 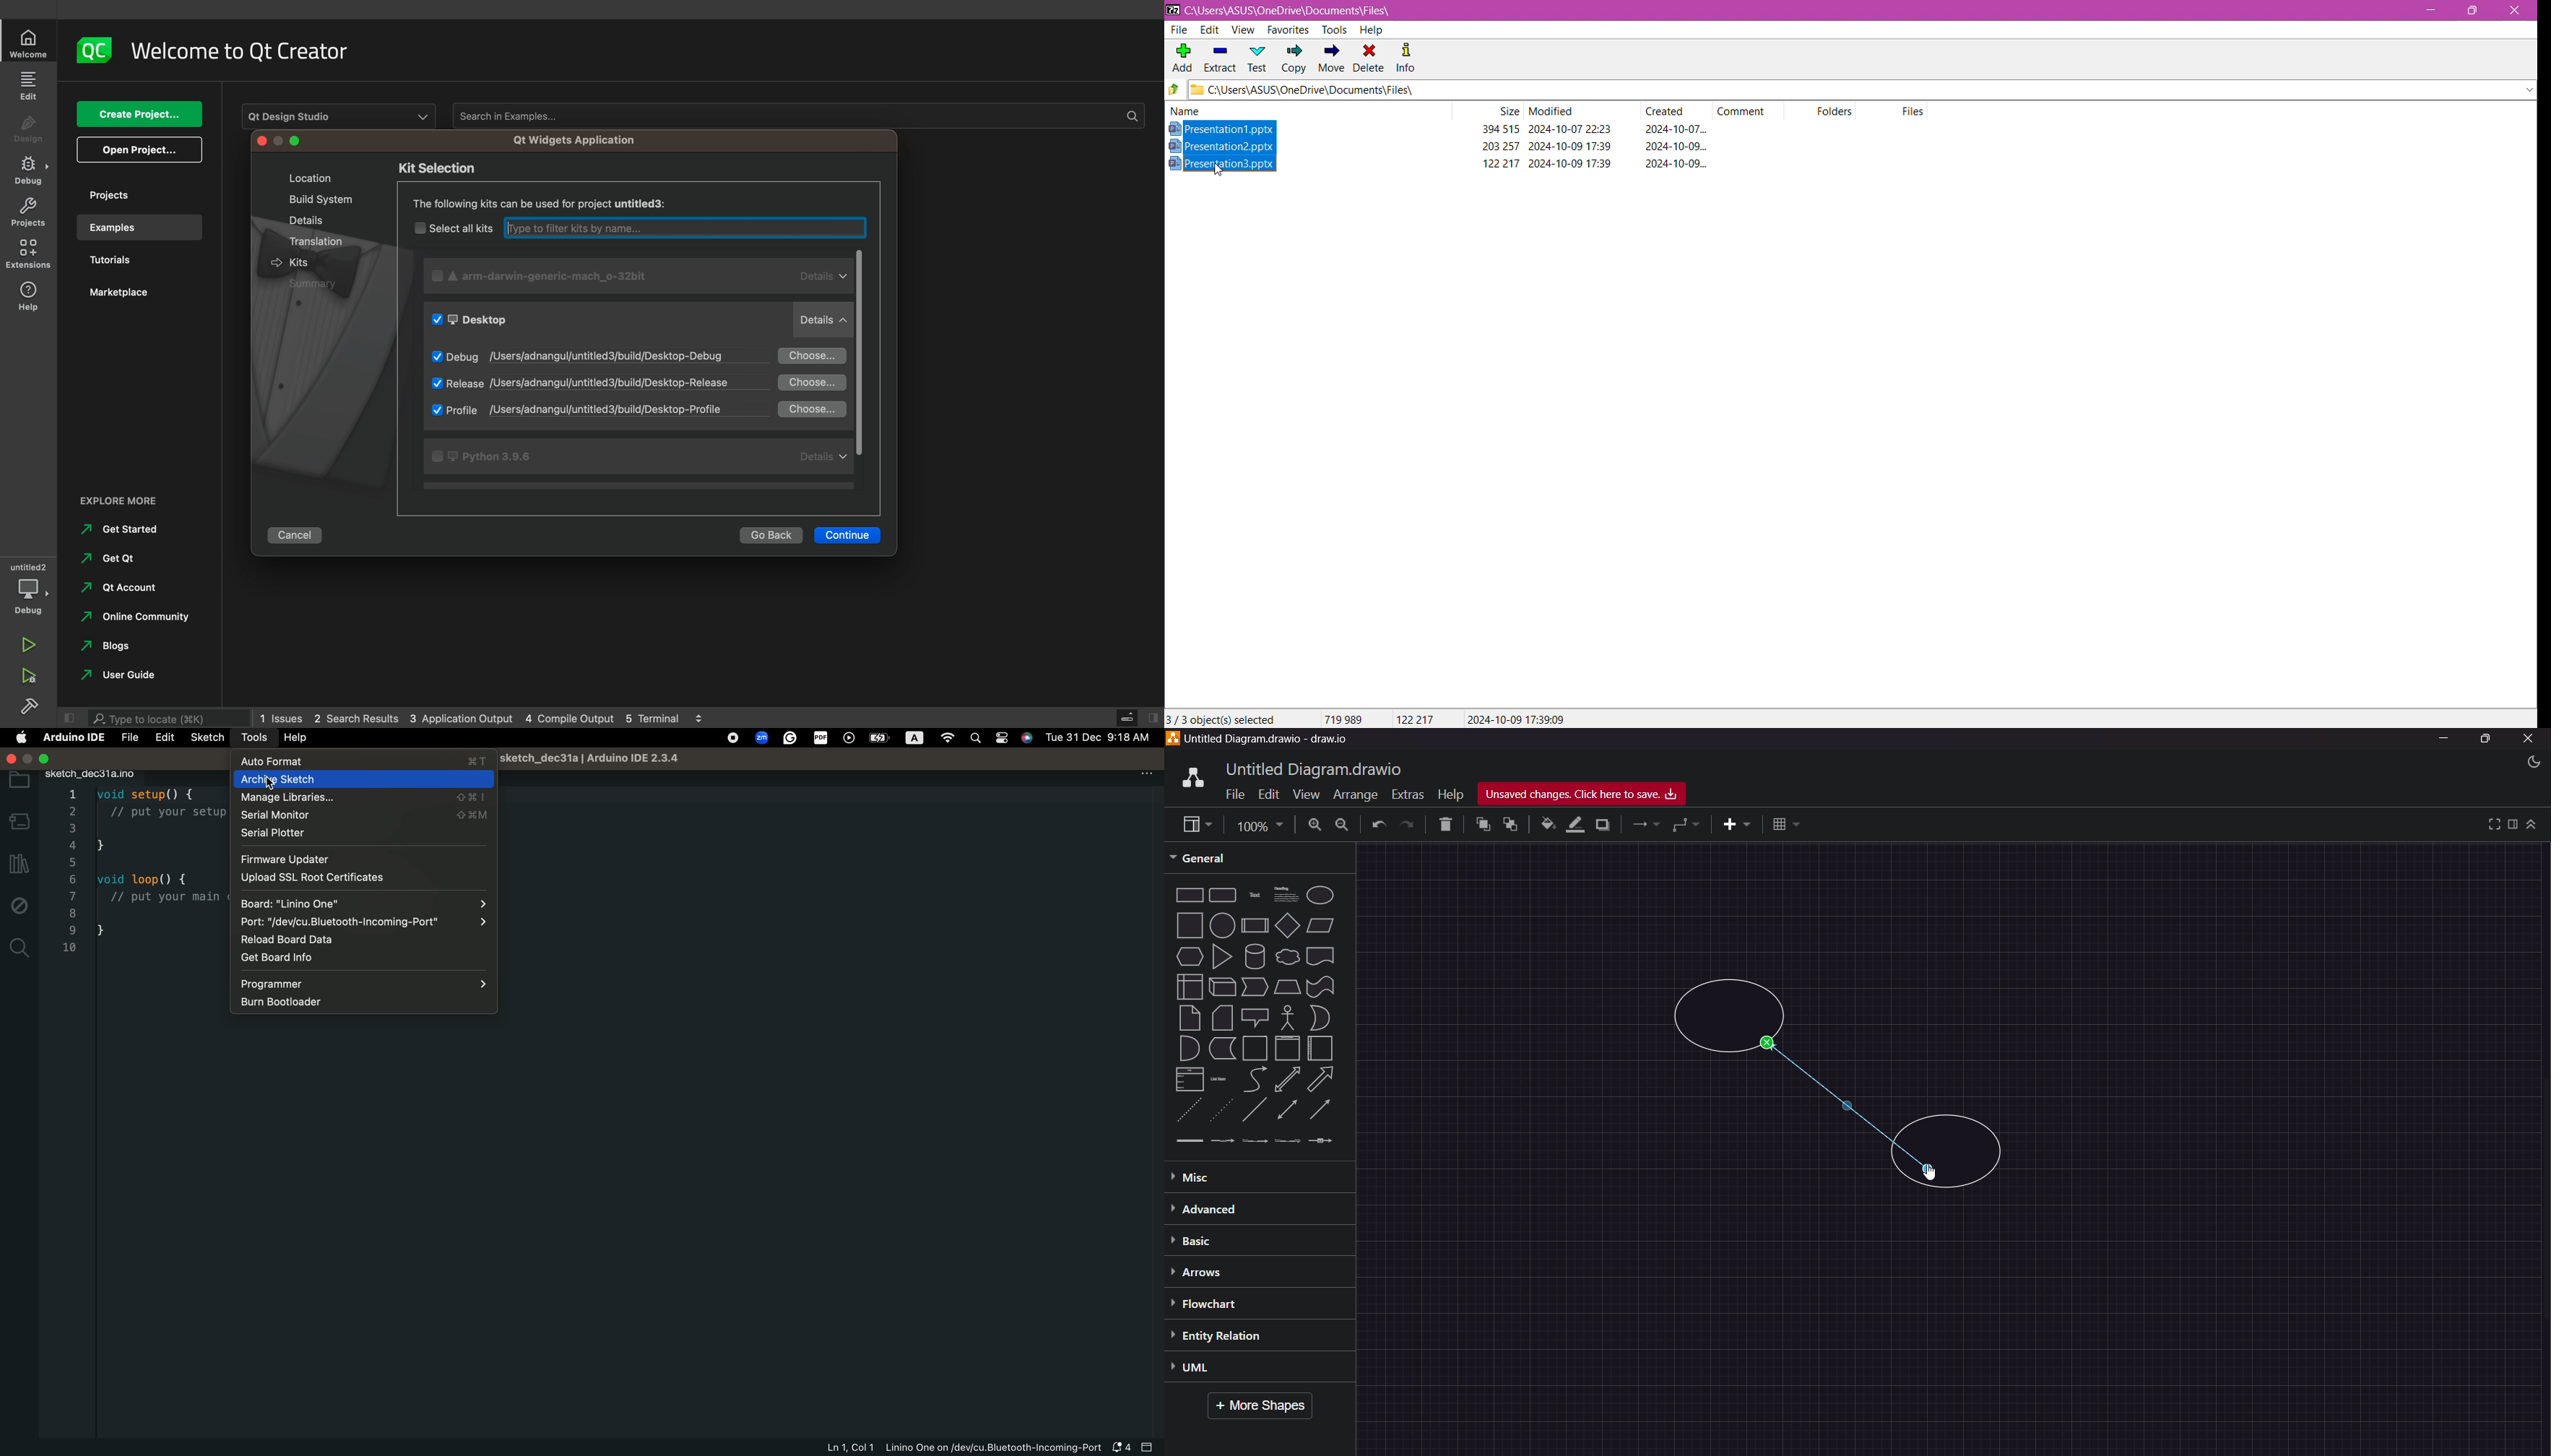 What do you see at coordinates (916, 739) in the screenshot?
I see `text` at bounding box center [916, 739].